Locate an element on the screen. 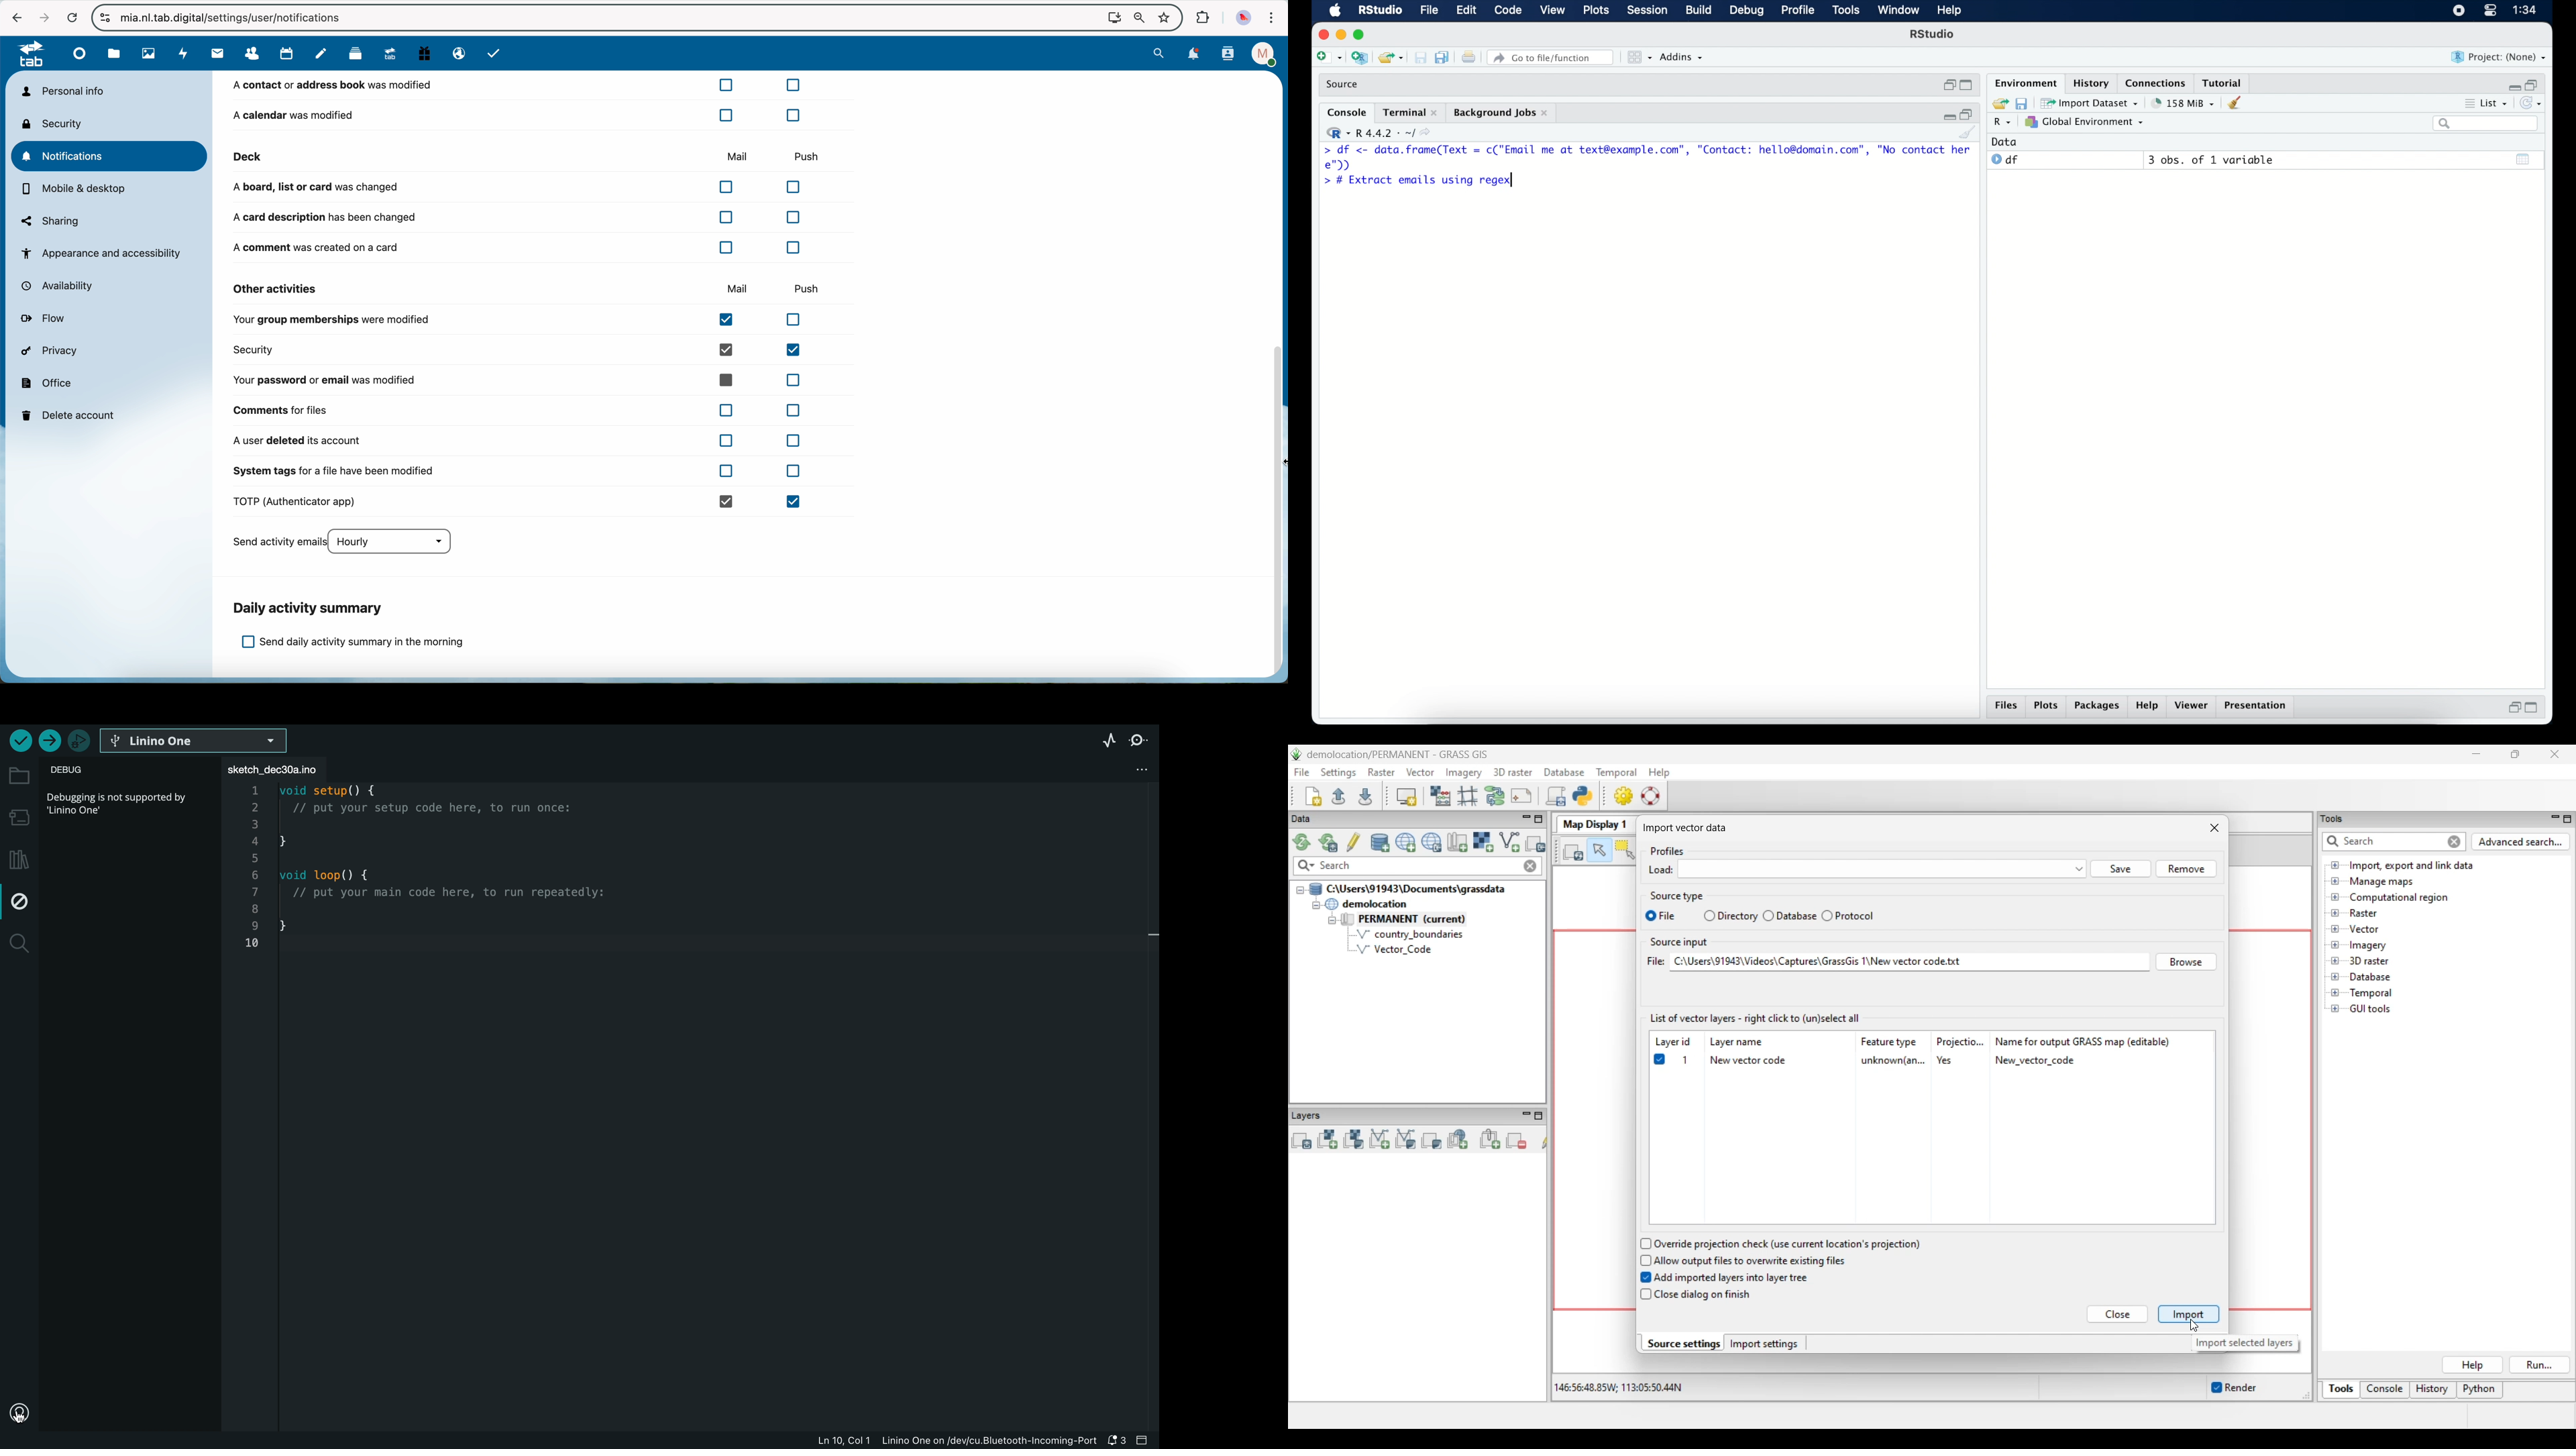 The width and height of the screenshot is (2576, 1456). project (none) is located at coordinates (2500, 58).